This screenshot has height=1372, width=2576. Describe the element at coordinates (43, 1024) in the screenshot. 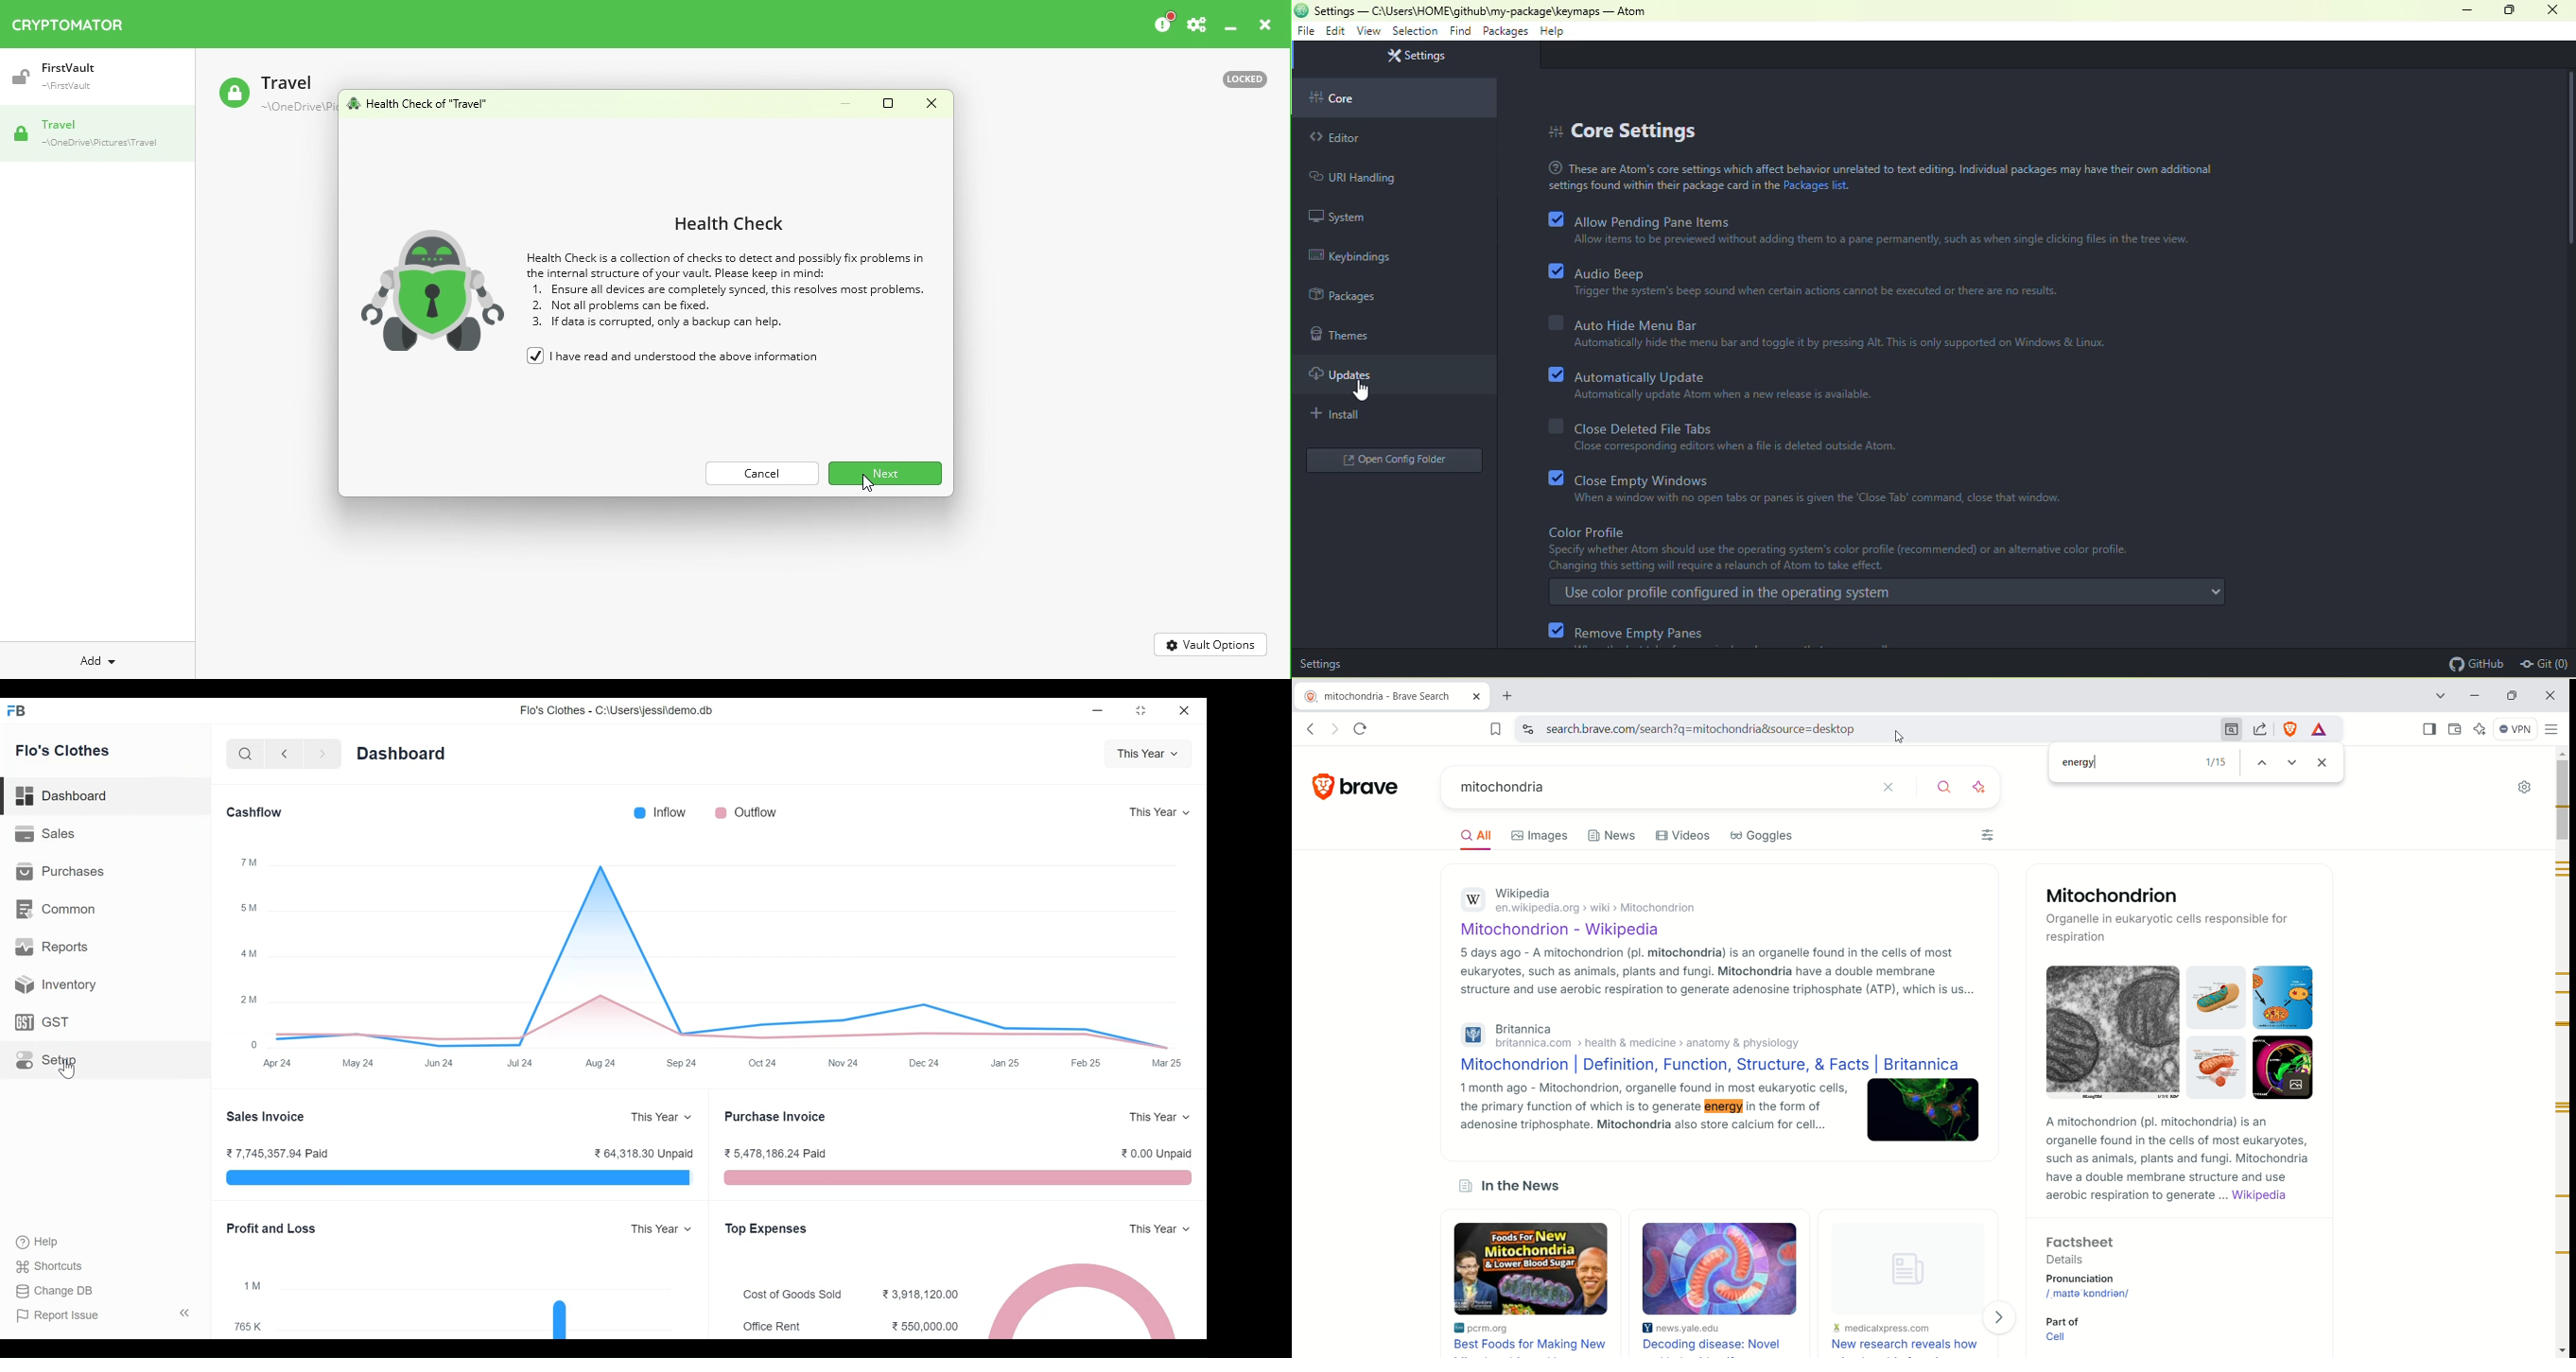

I see `GST` at that location.